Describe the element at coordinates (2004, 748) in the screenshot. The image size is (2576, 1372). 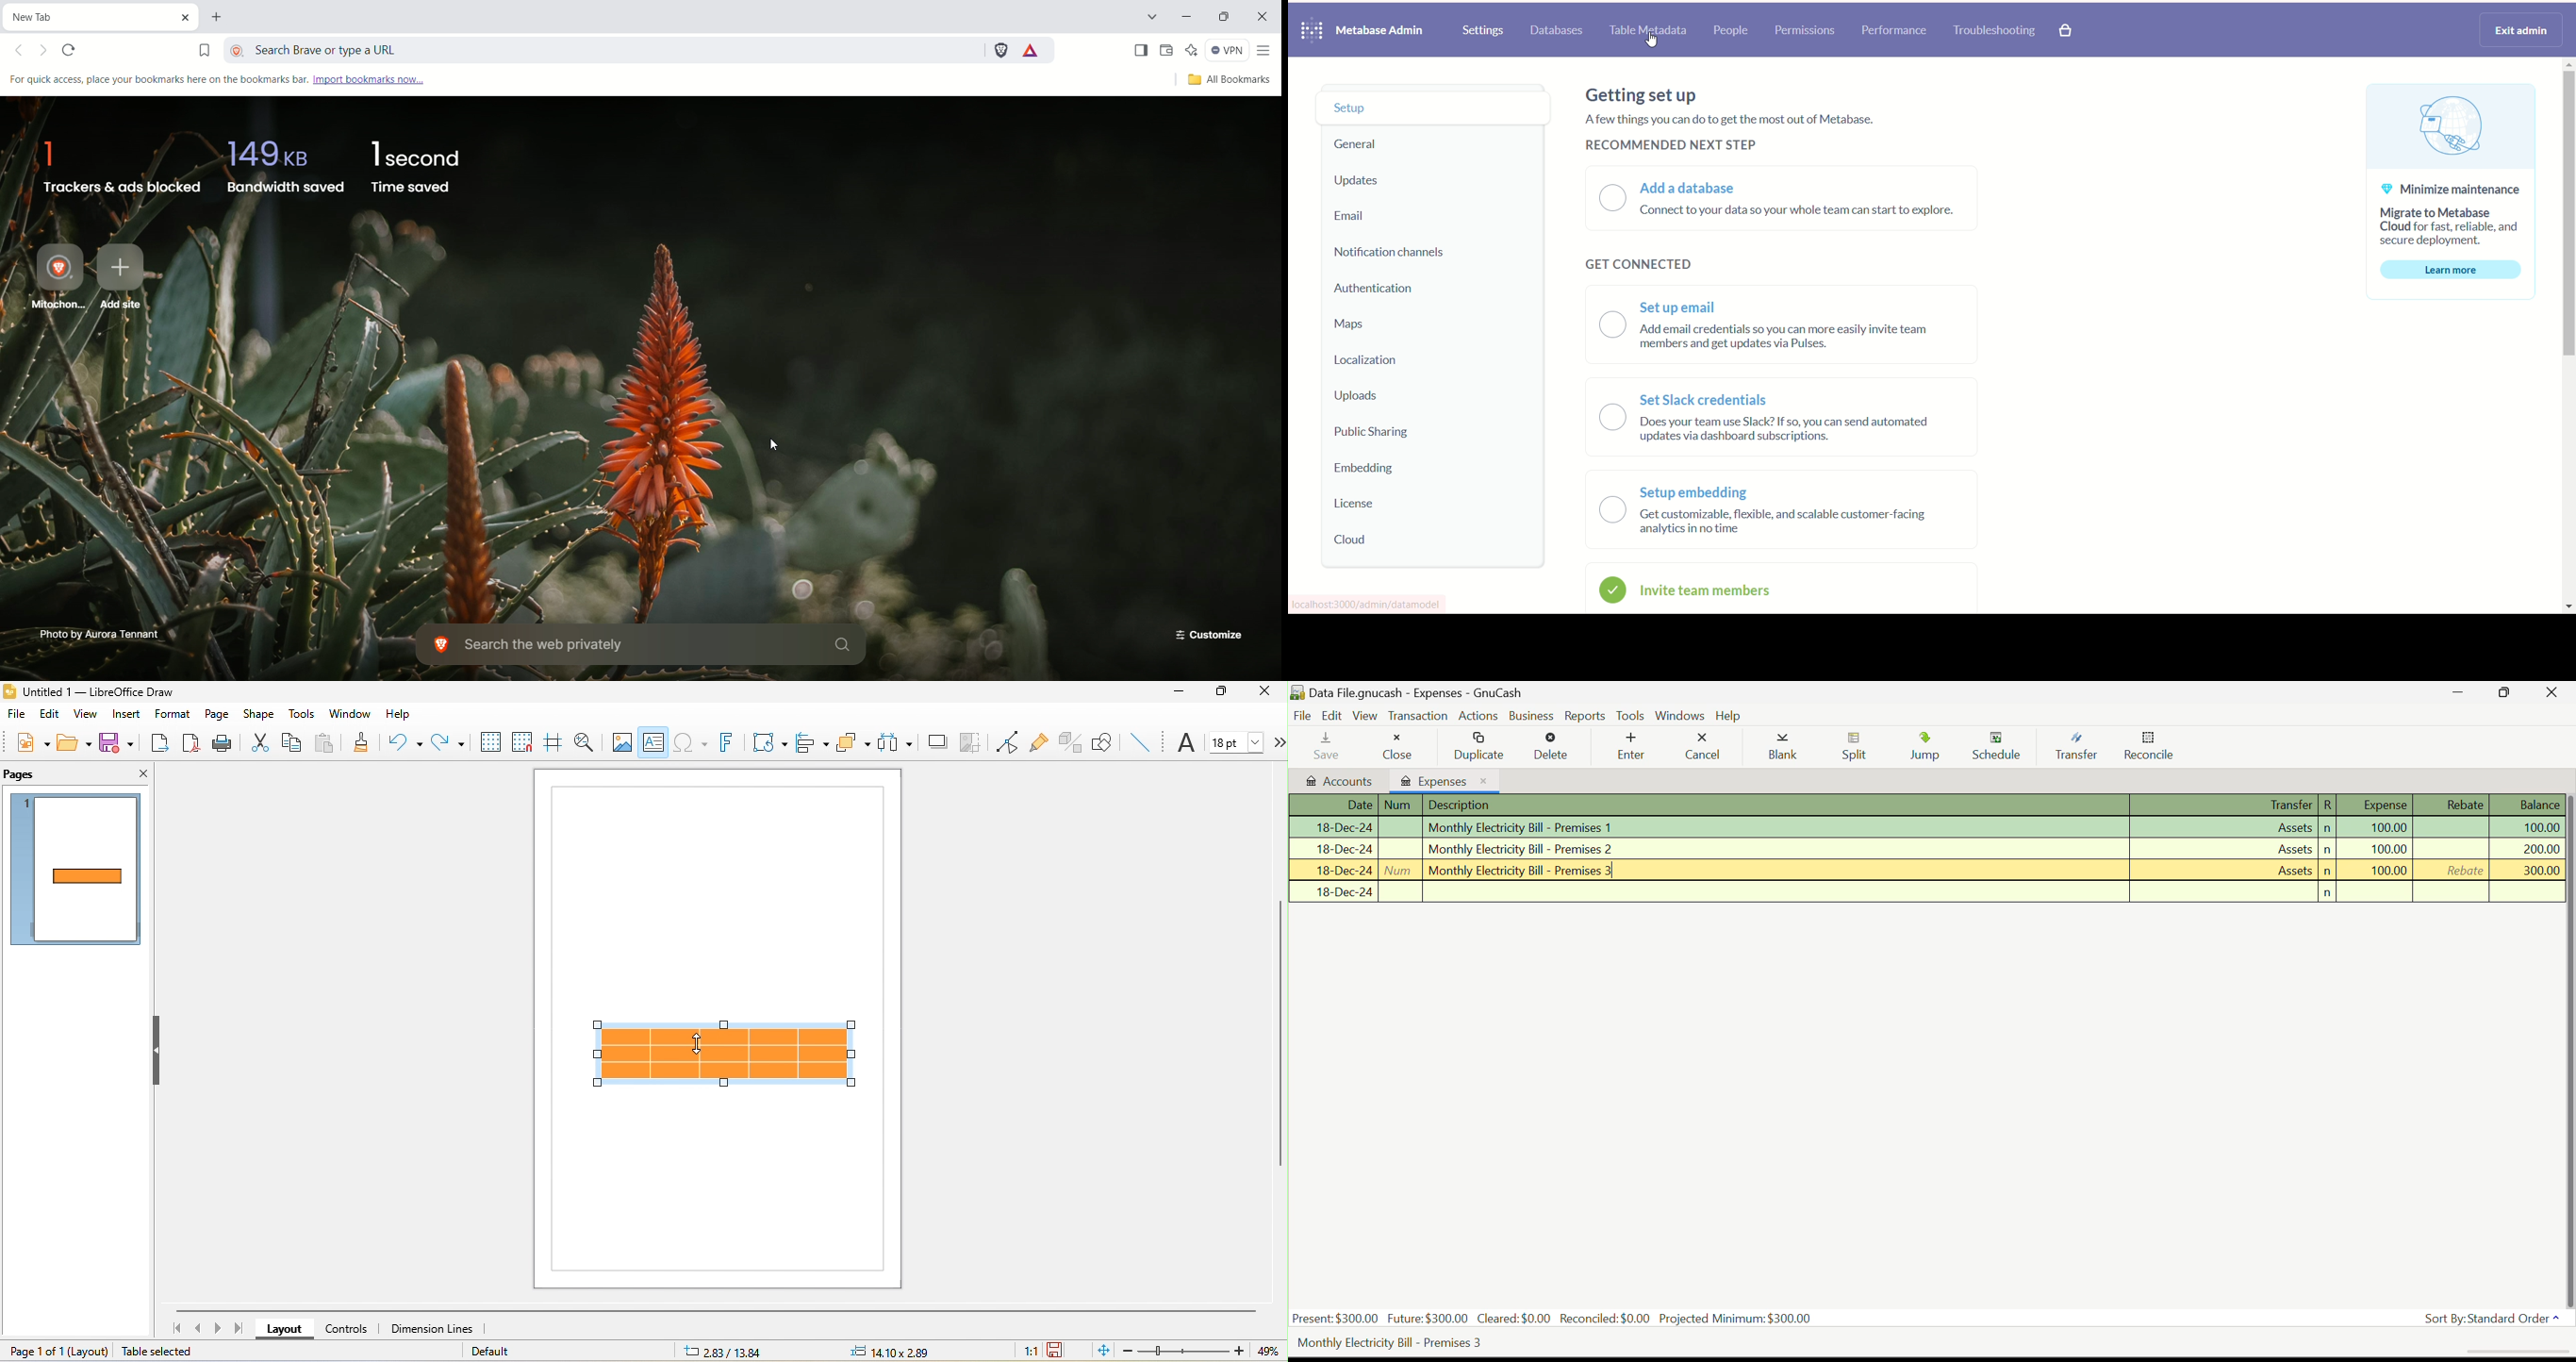
I see `Schedule` at that location.